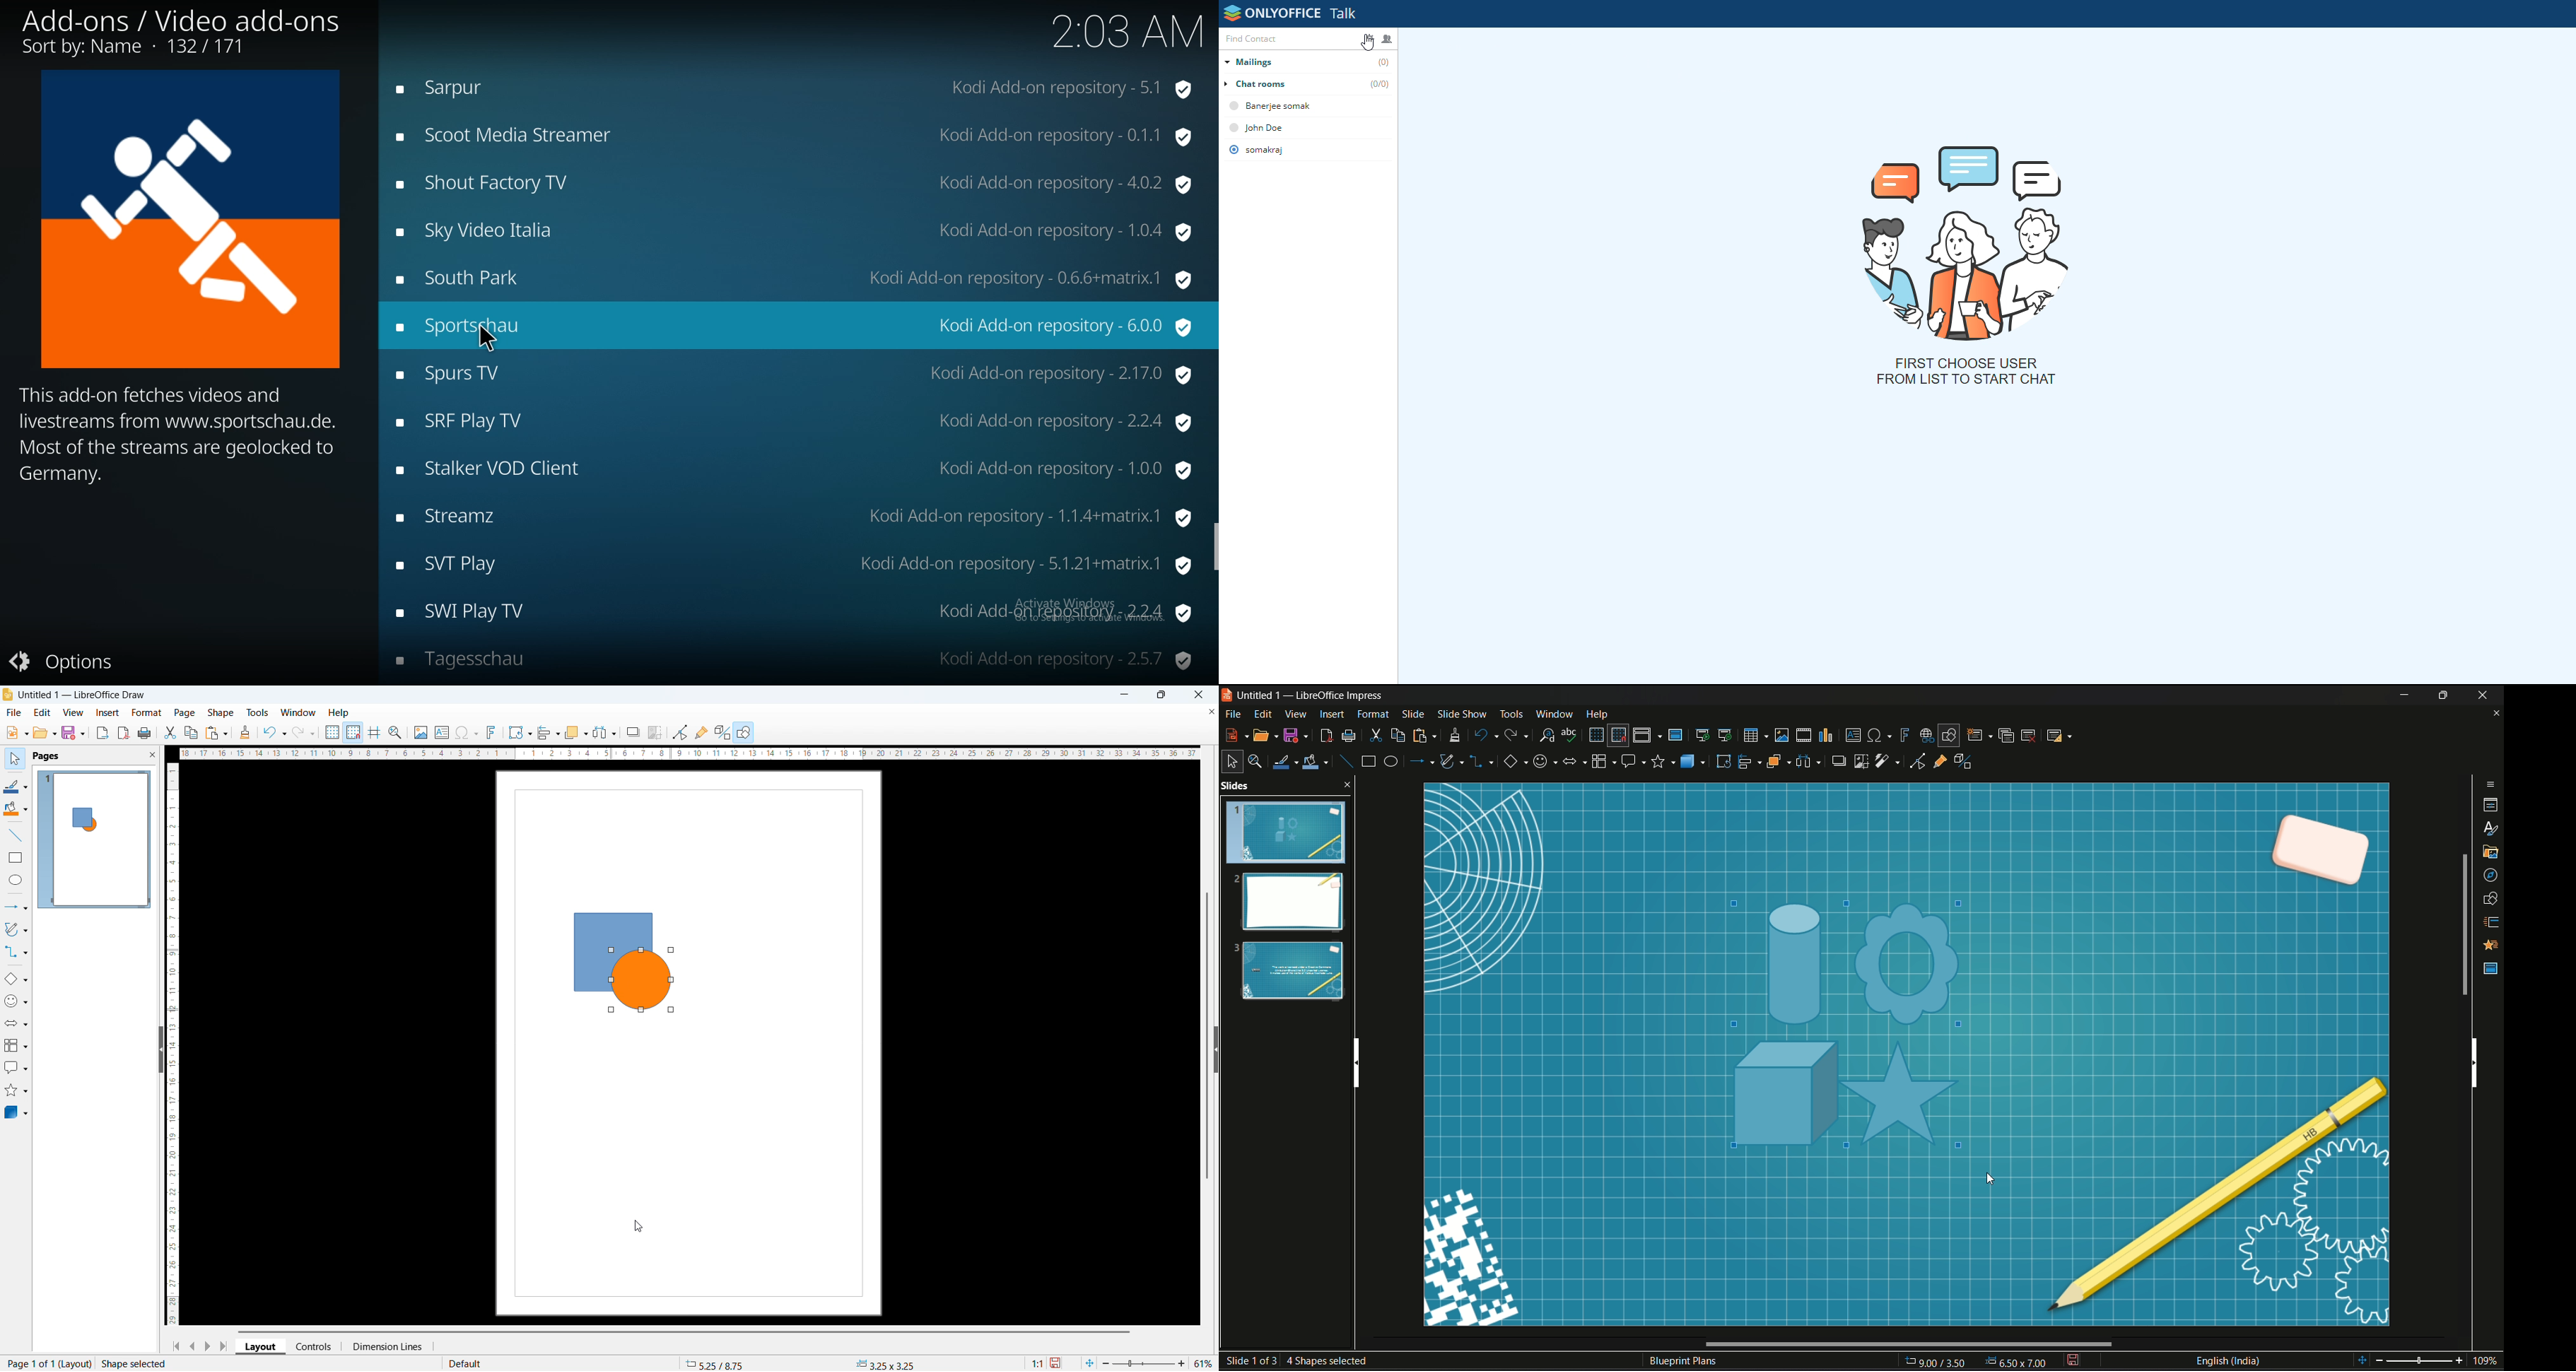 The height and width of the screenshot is (1372, 2576). I want to click on Horizontal scroll bar , so click(684, 1332).